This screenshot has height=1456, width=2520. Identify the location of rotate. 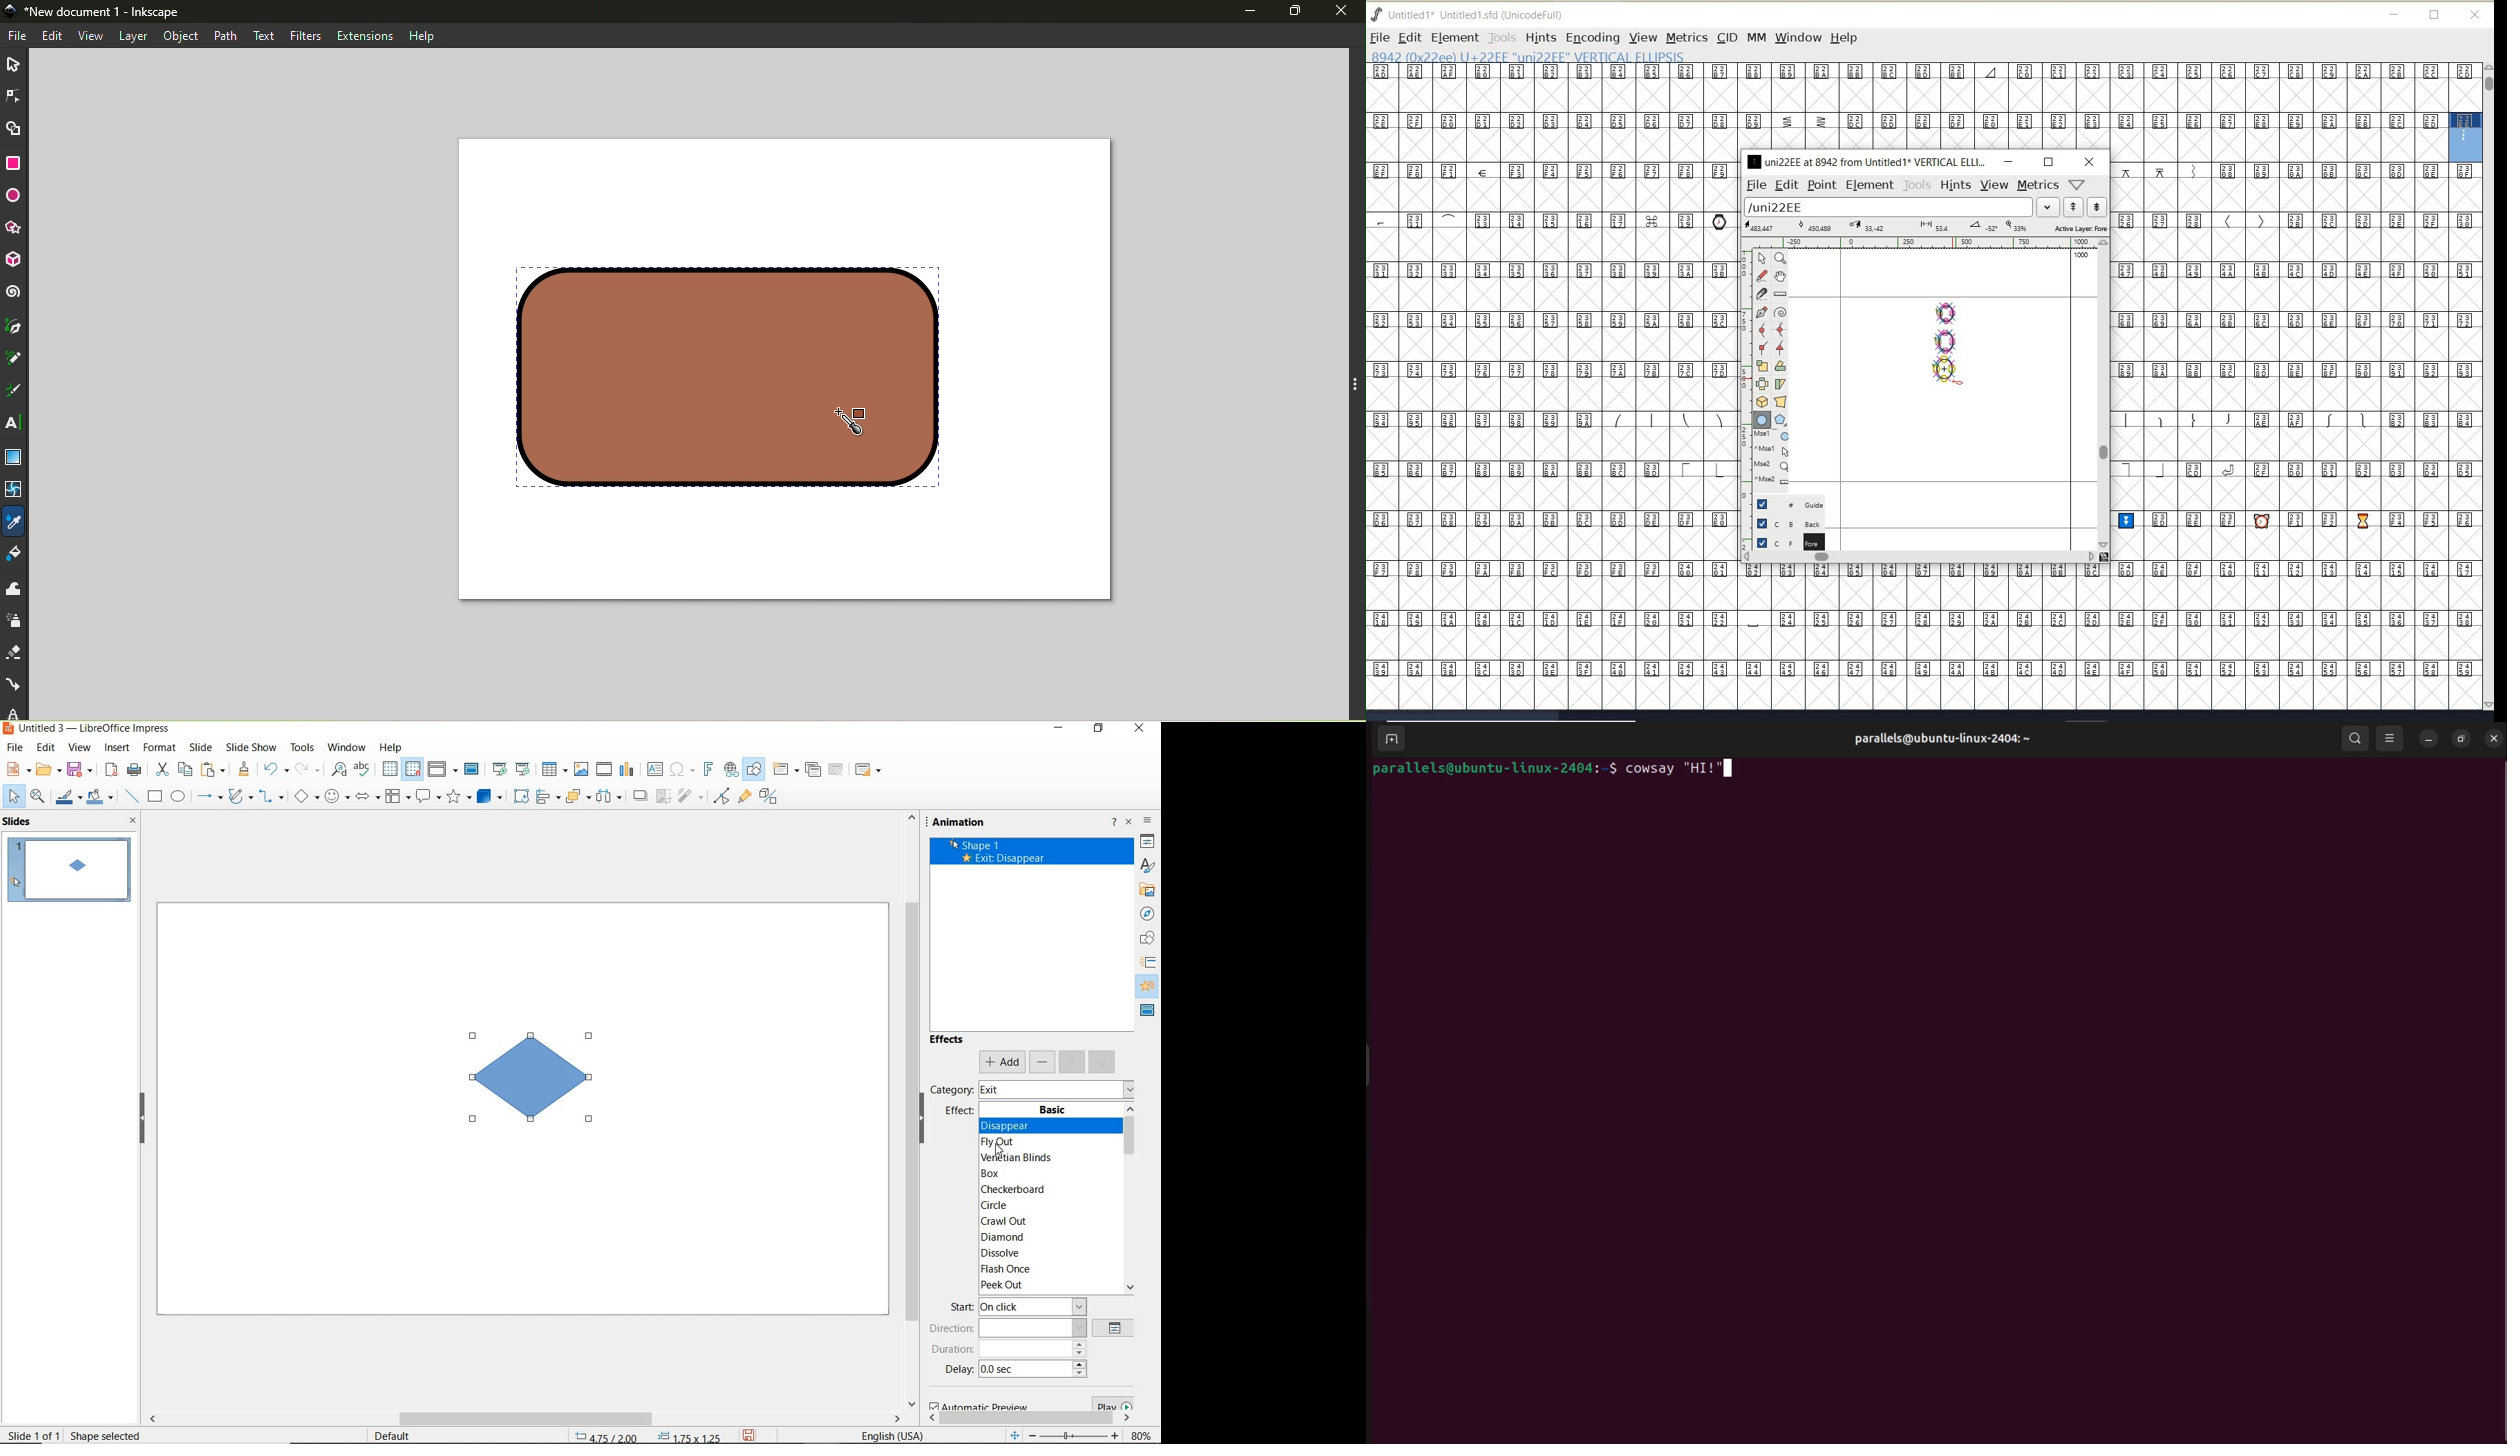
(521, 797).